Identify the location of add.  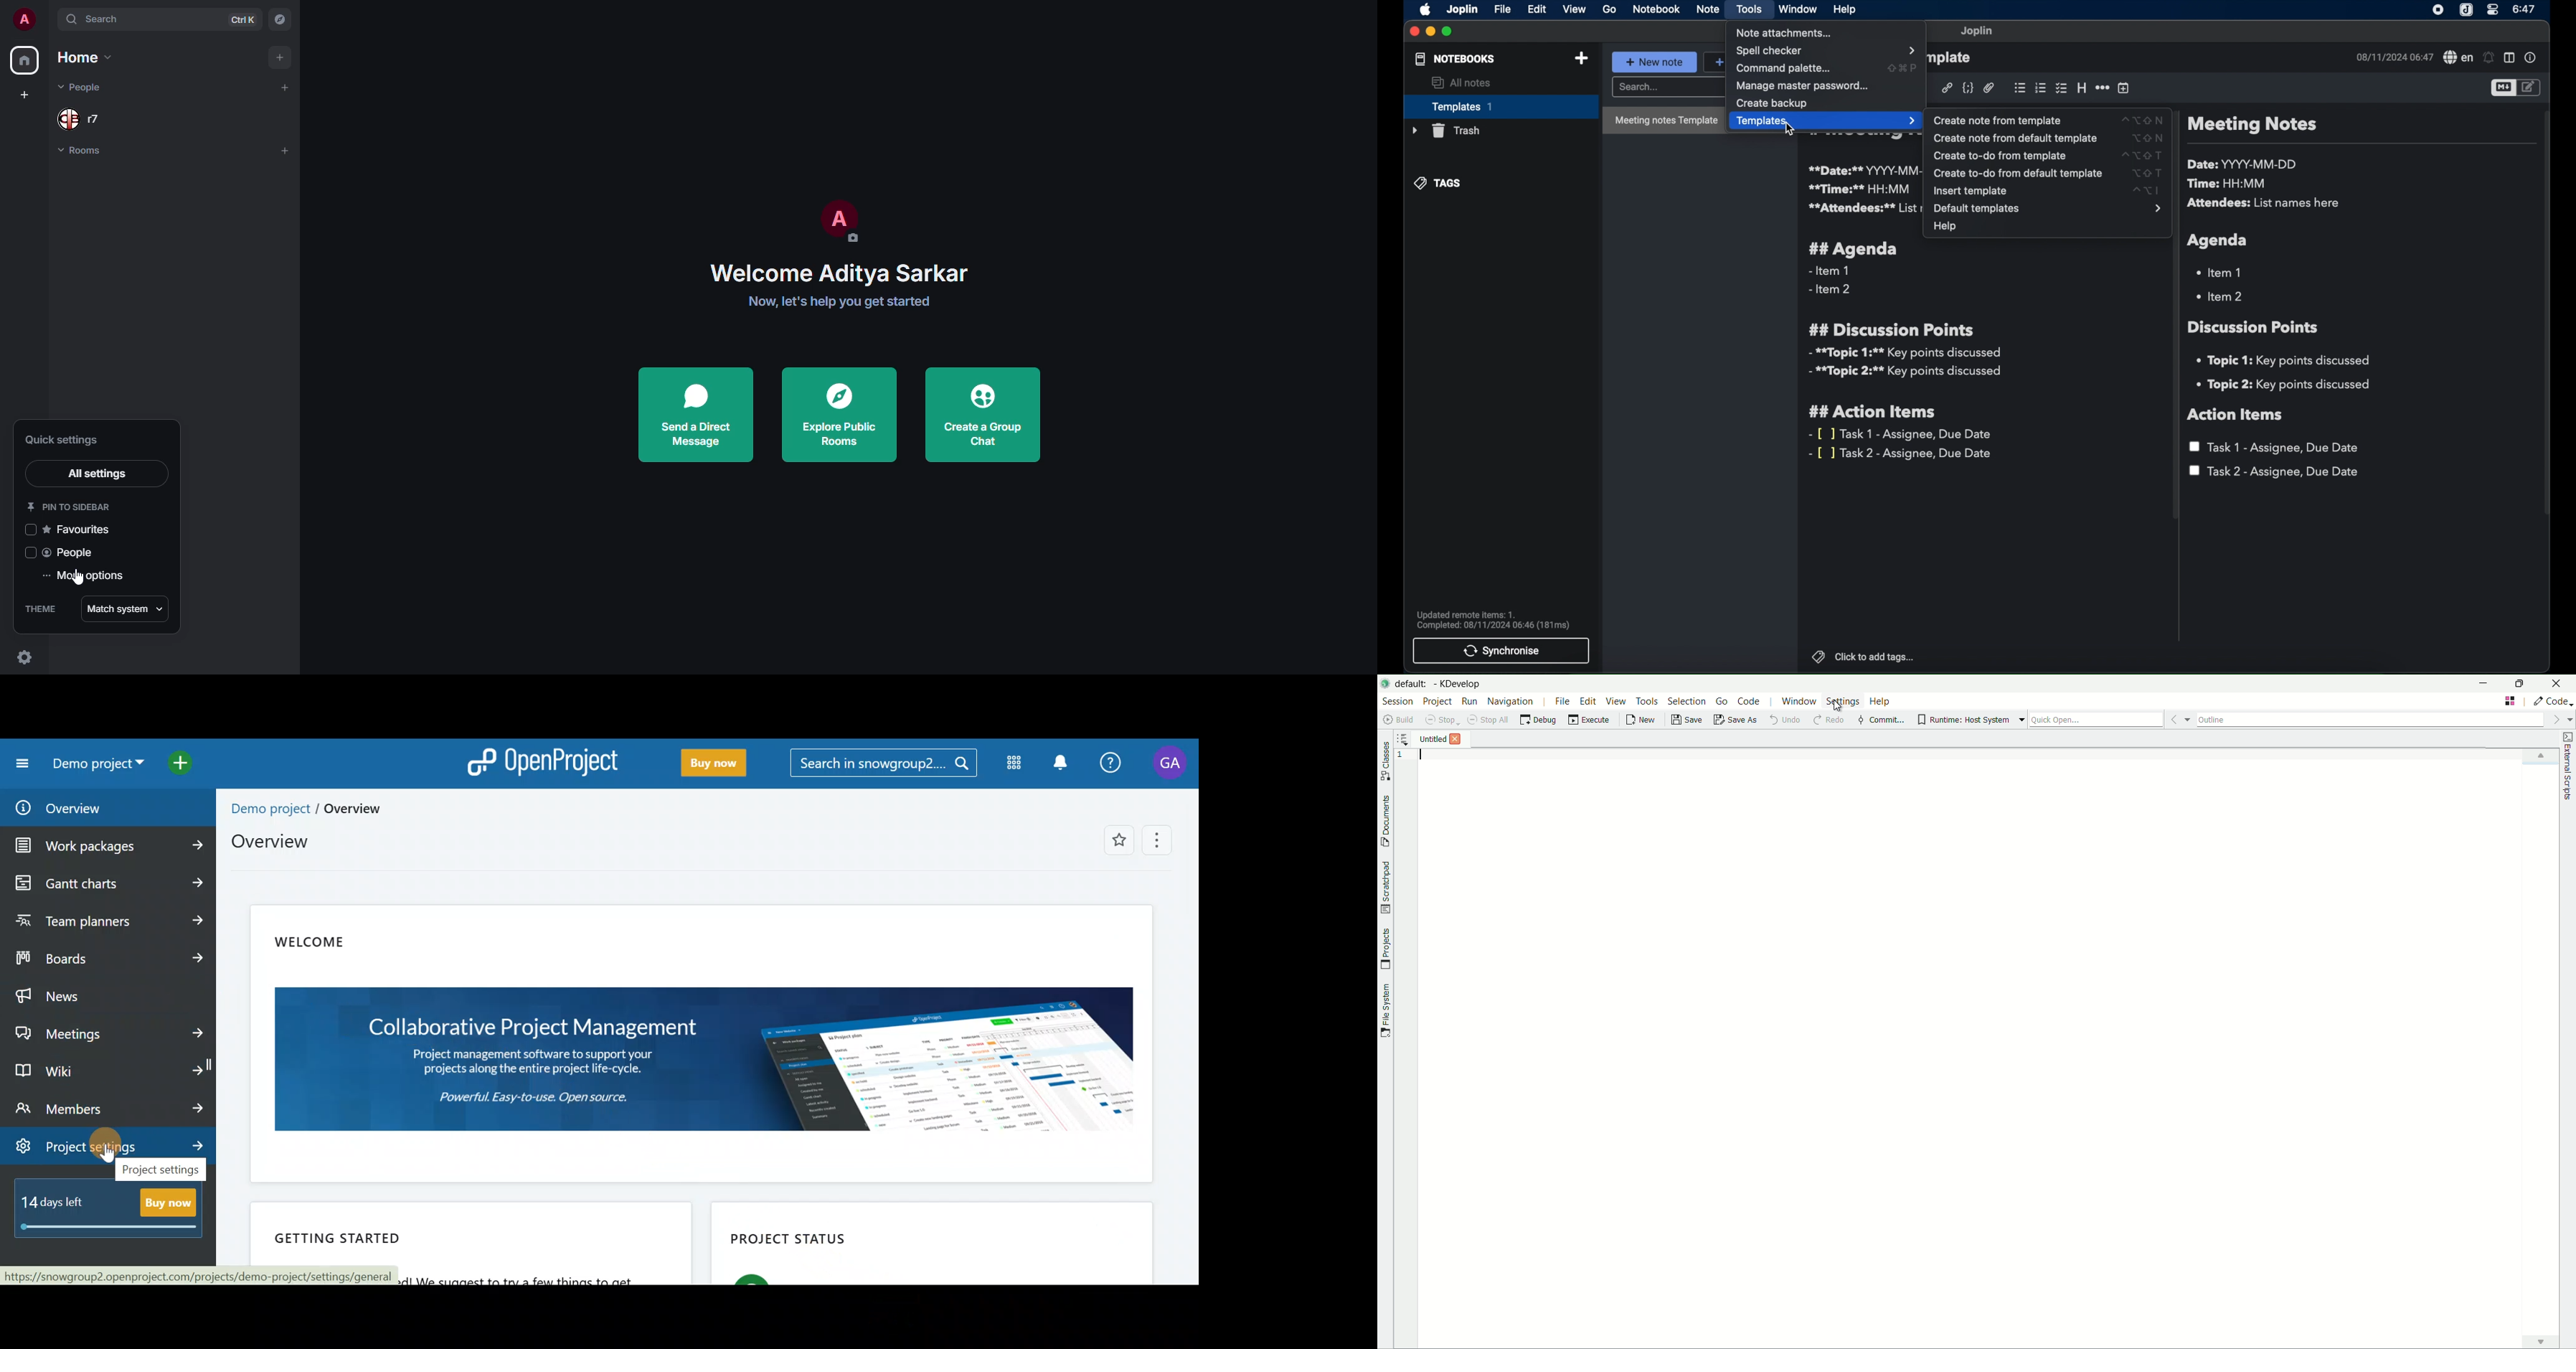
(287, 85).